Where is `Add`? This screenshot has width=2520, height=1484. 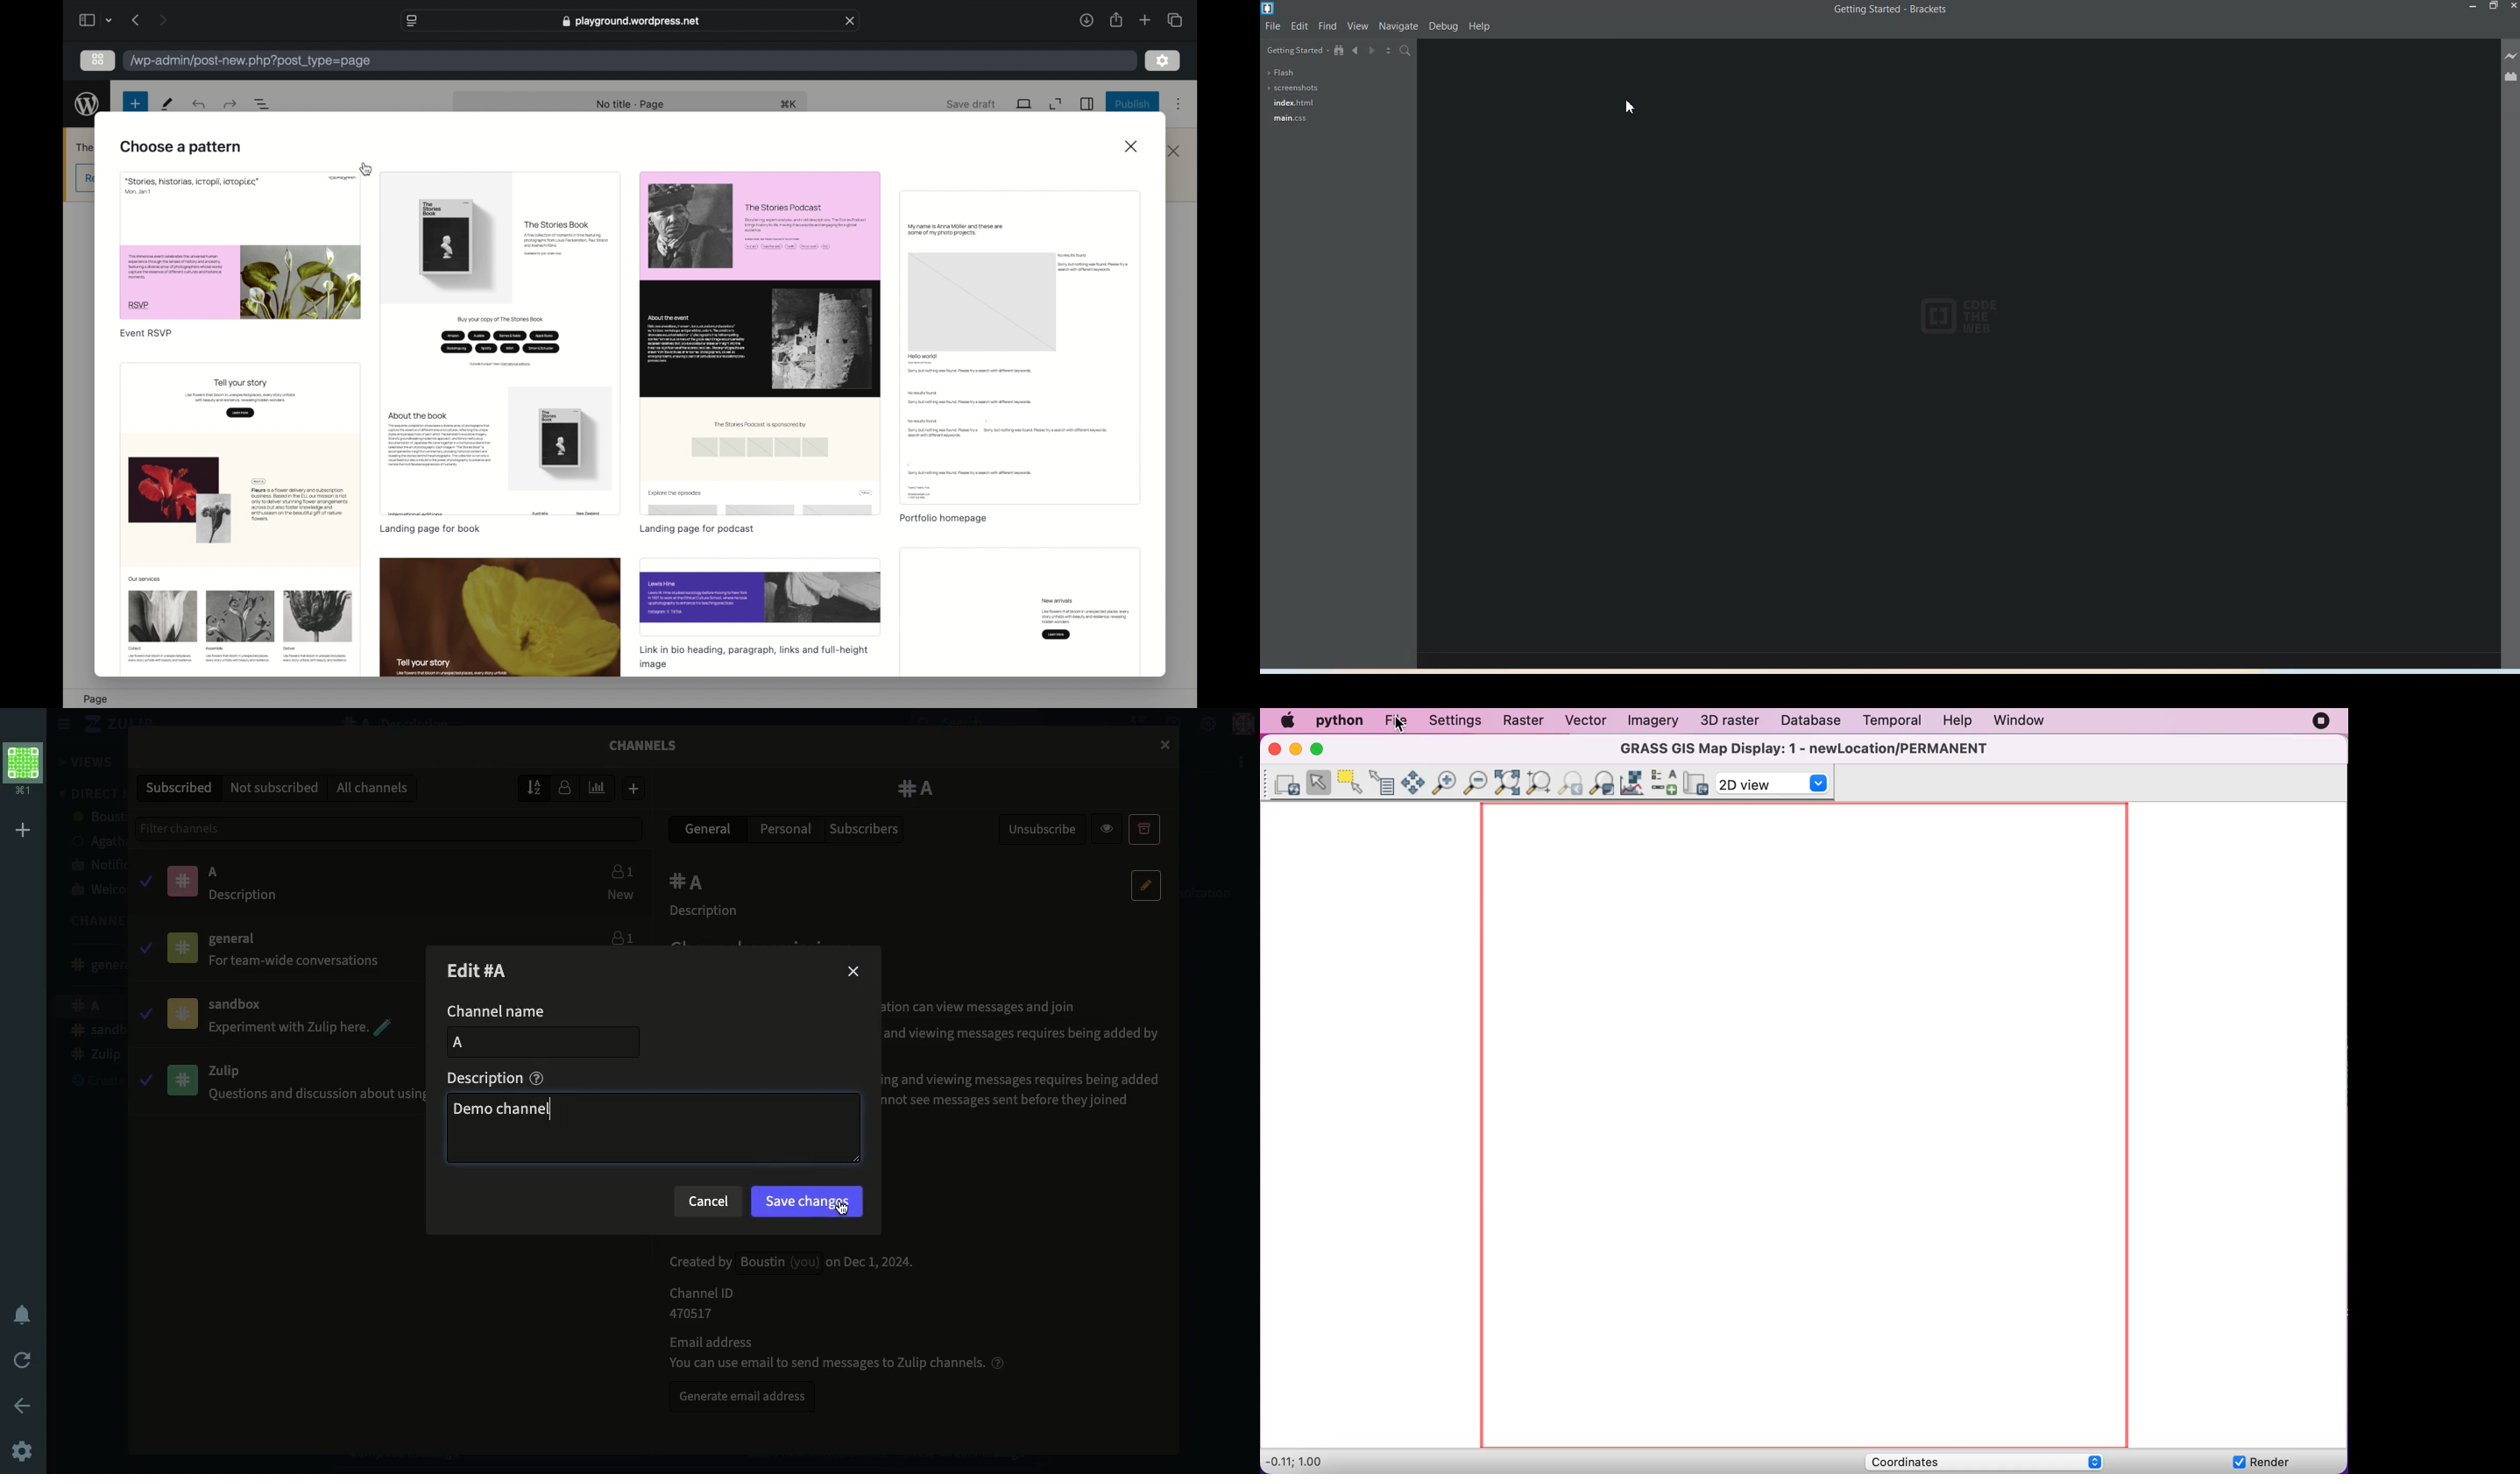
Add is located at coordinates (26, 830).